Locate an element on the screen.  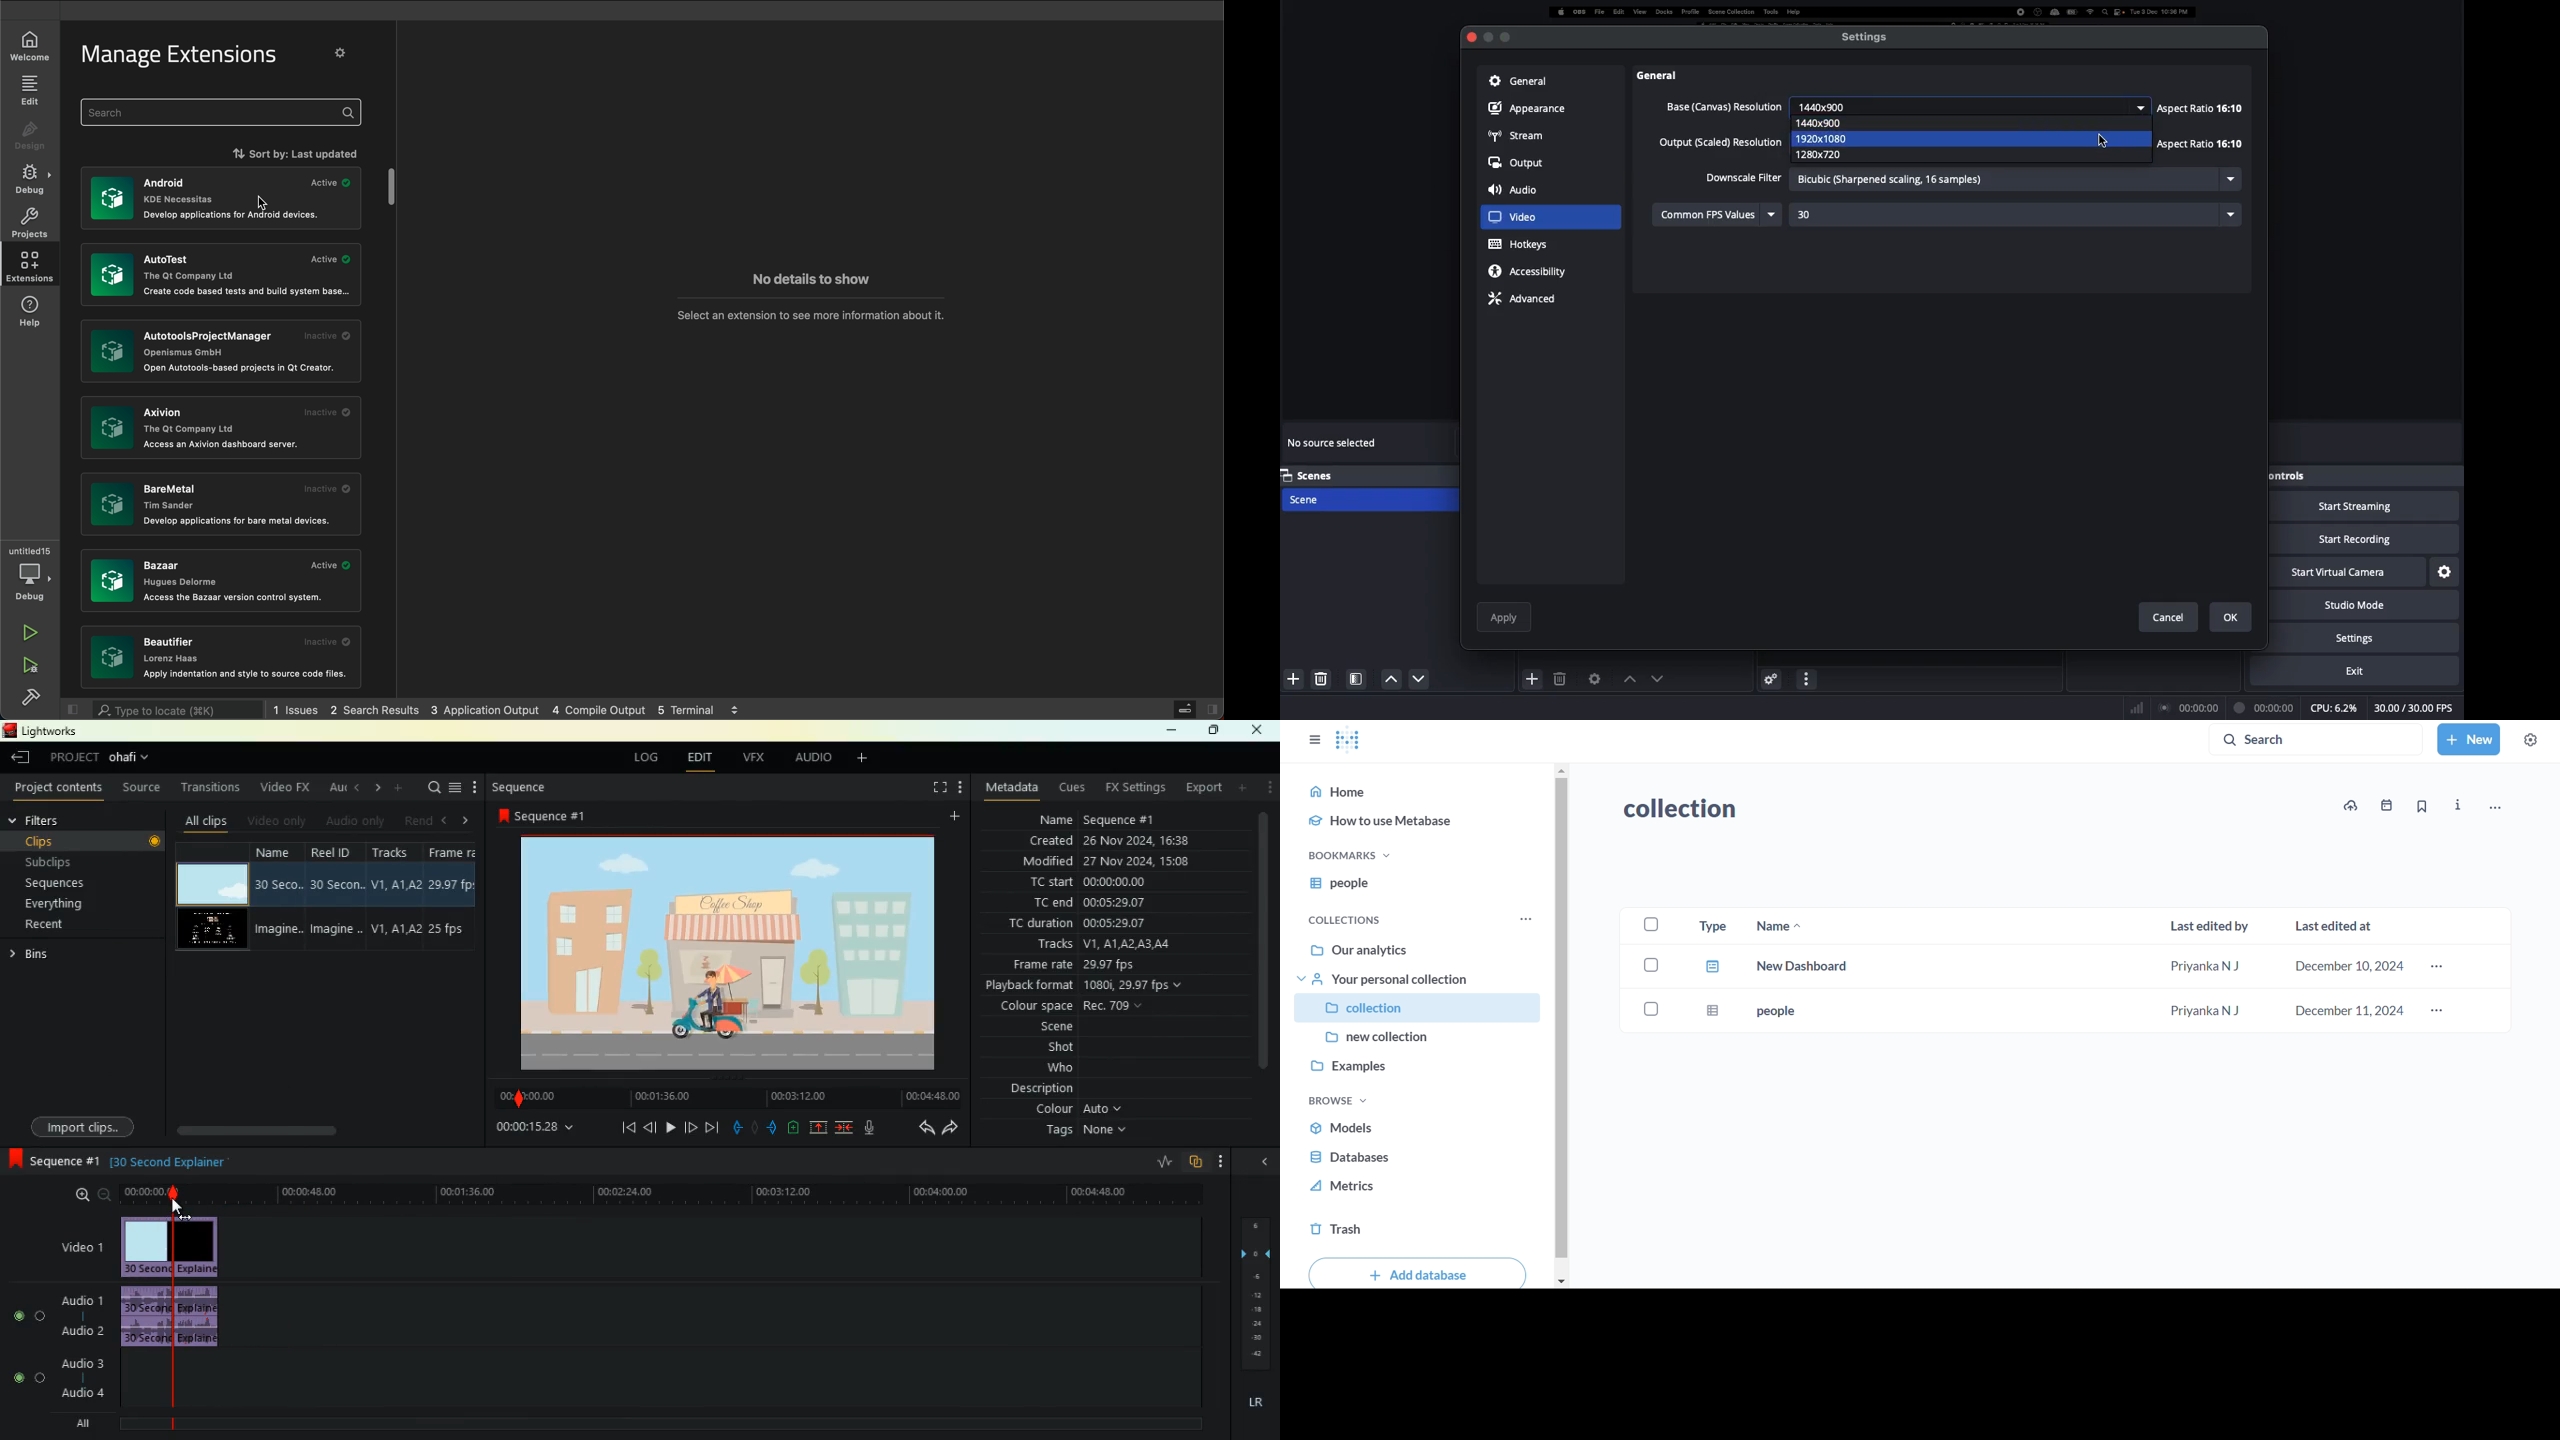
Advance is located at coordinates (1525, 297).